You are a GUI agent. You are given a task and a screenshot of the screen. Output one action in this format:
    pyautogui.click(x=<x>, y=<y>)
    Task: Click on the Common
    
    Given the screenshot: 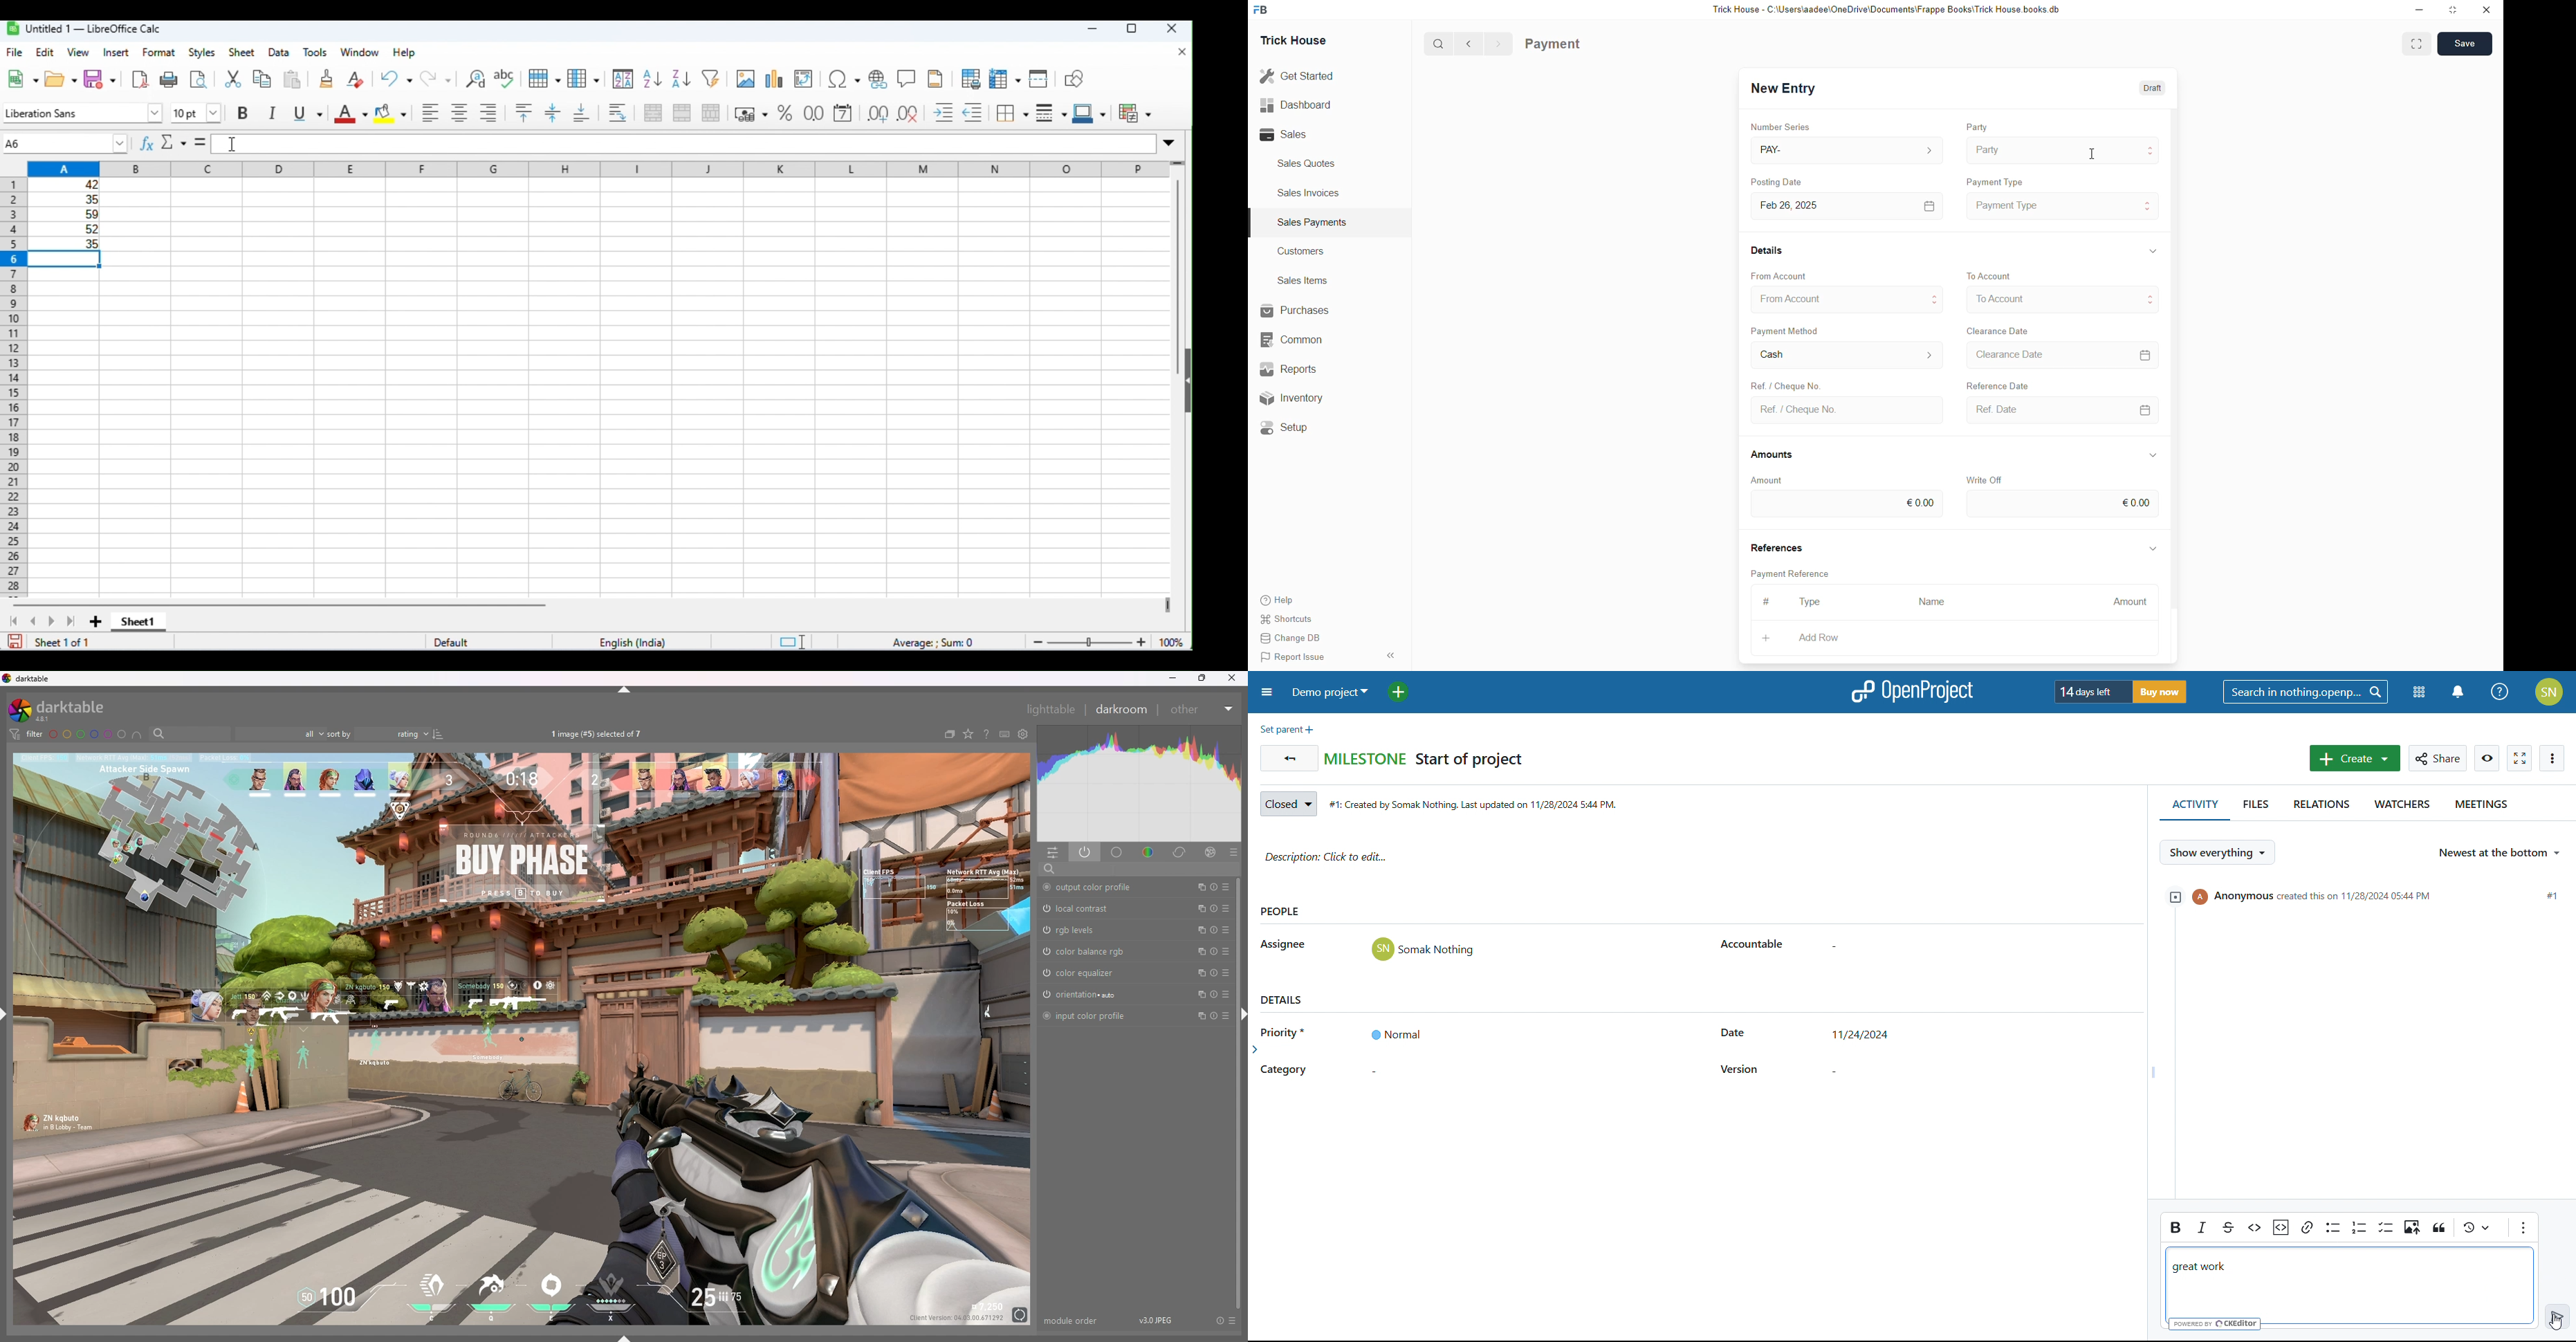 What is the action you would take?
    pyautogui.click(x=1298, y=341)
    